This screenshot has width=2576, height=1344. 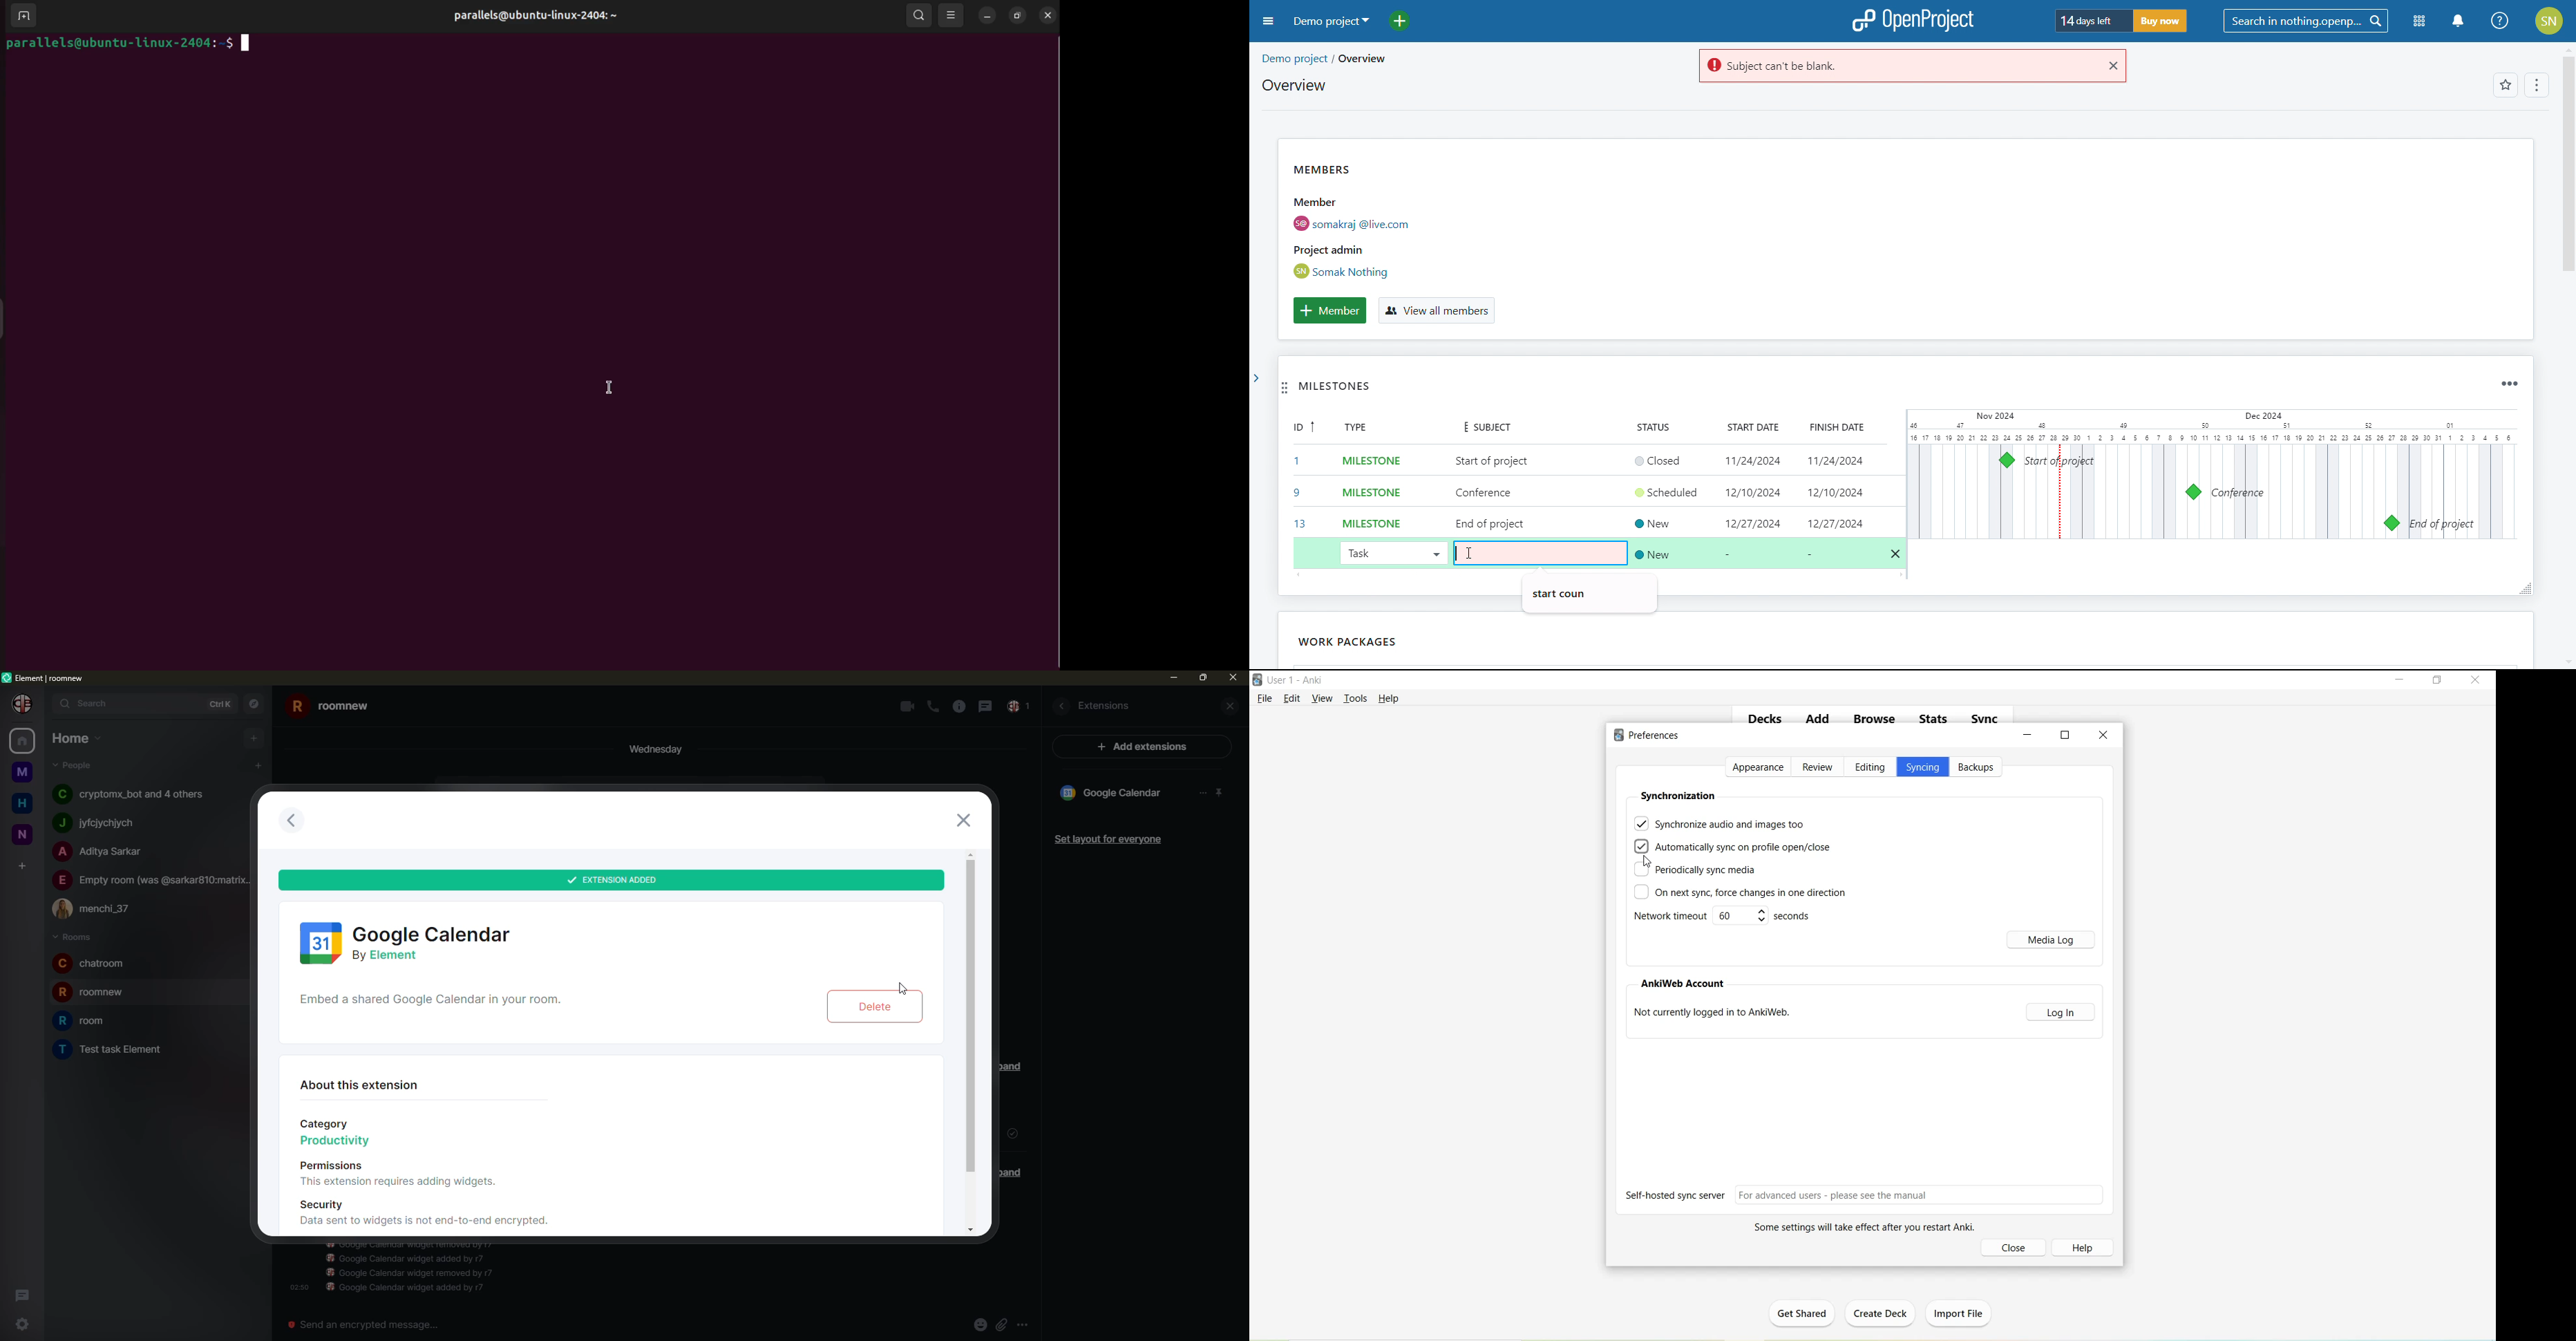 What do you see at coordinates (1020, 707) in the screenshot?
I see `inbox` at bounding box center [1020, 707].